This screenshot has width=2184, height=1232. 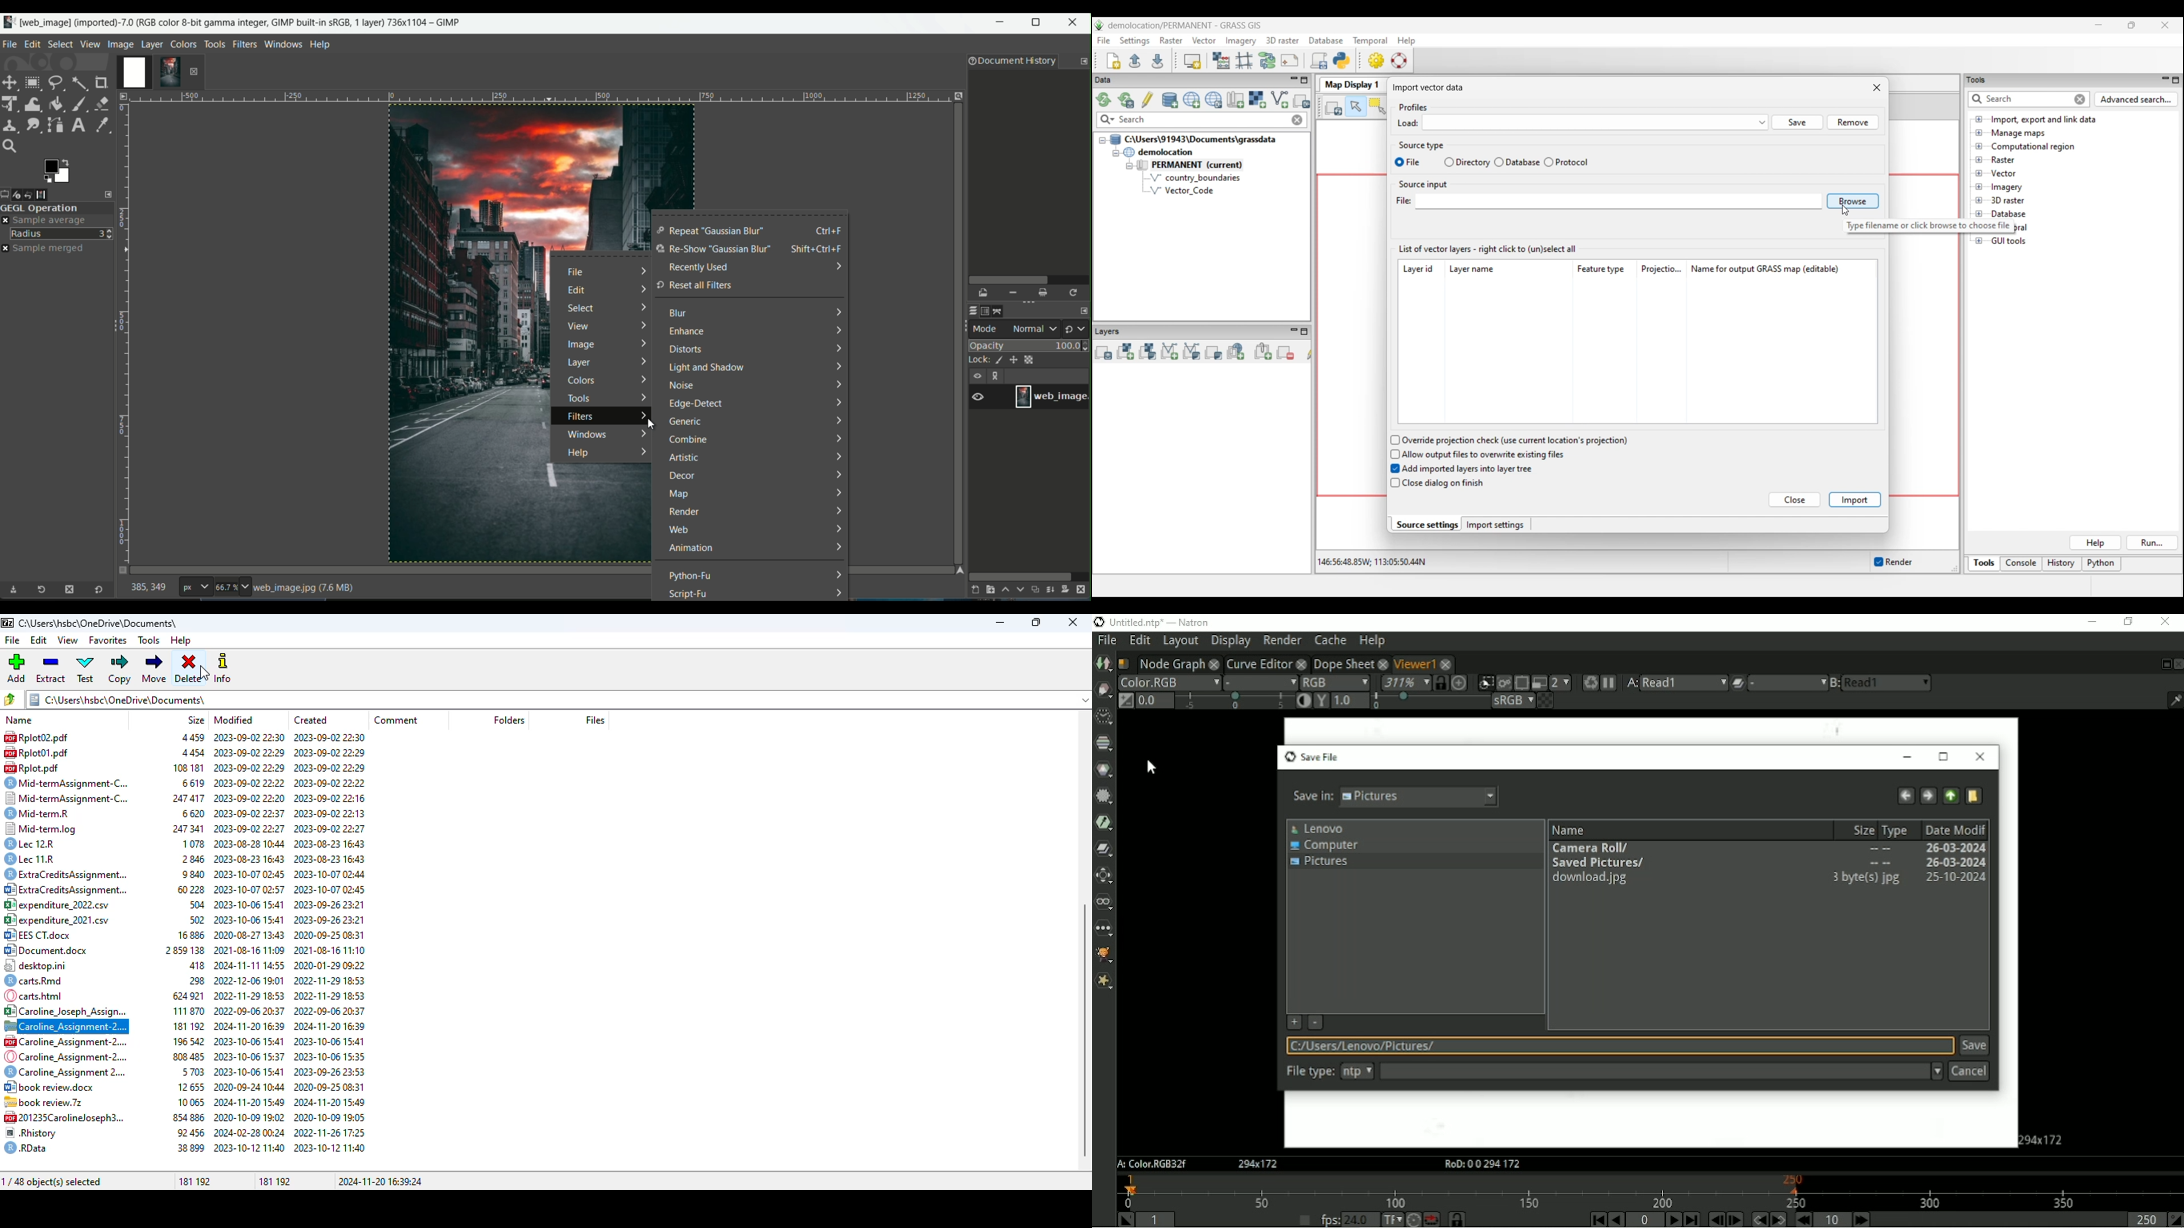 I want to click on cursor, so click(x=650, y=423).